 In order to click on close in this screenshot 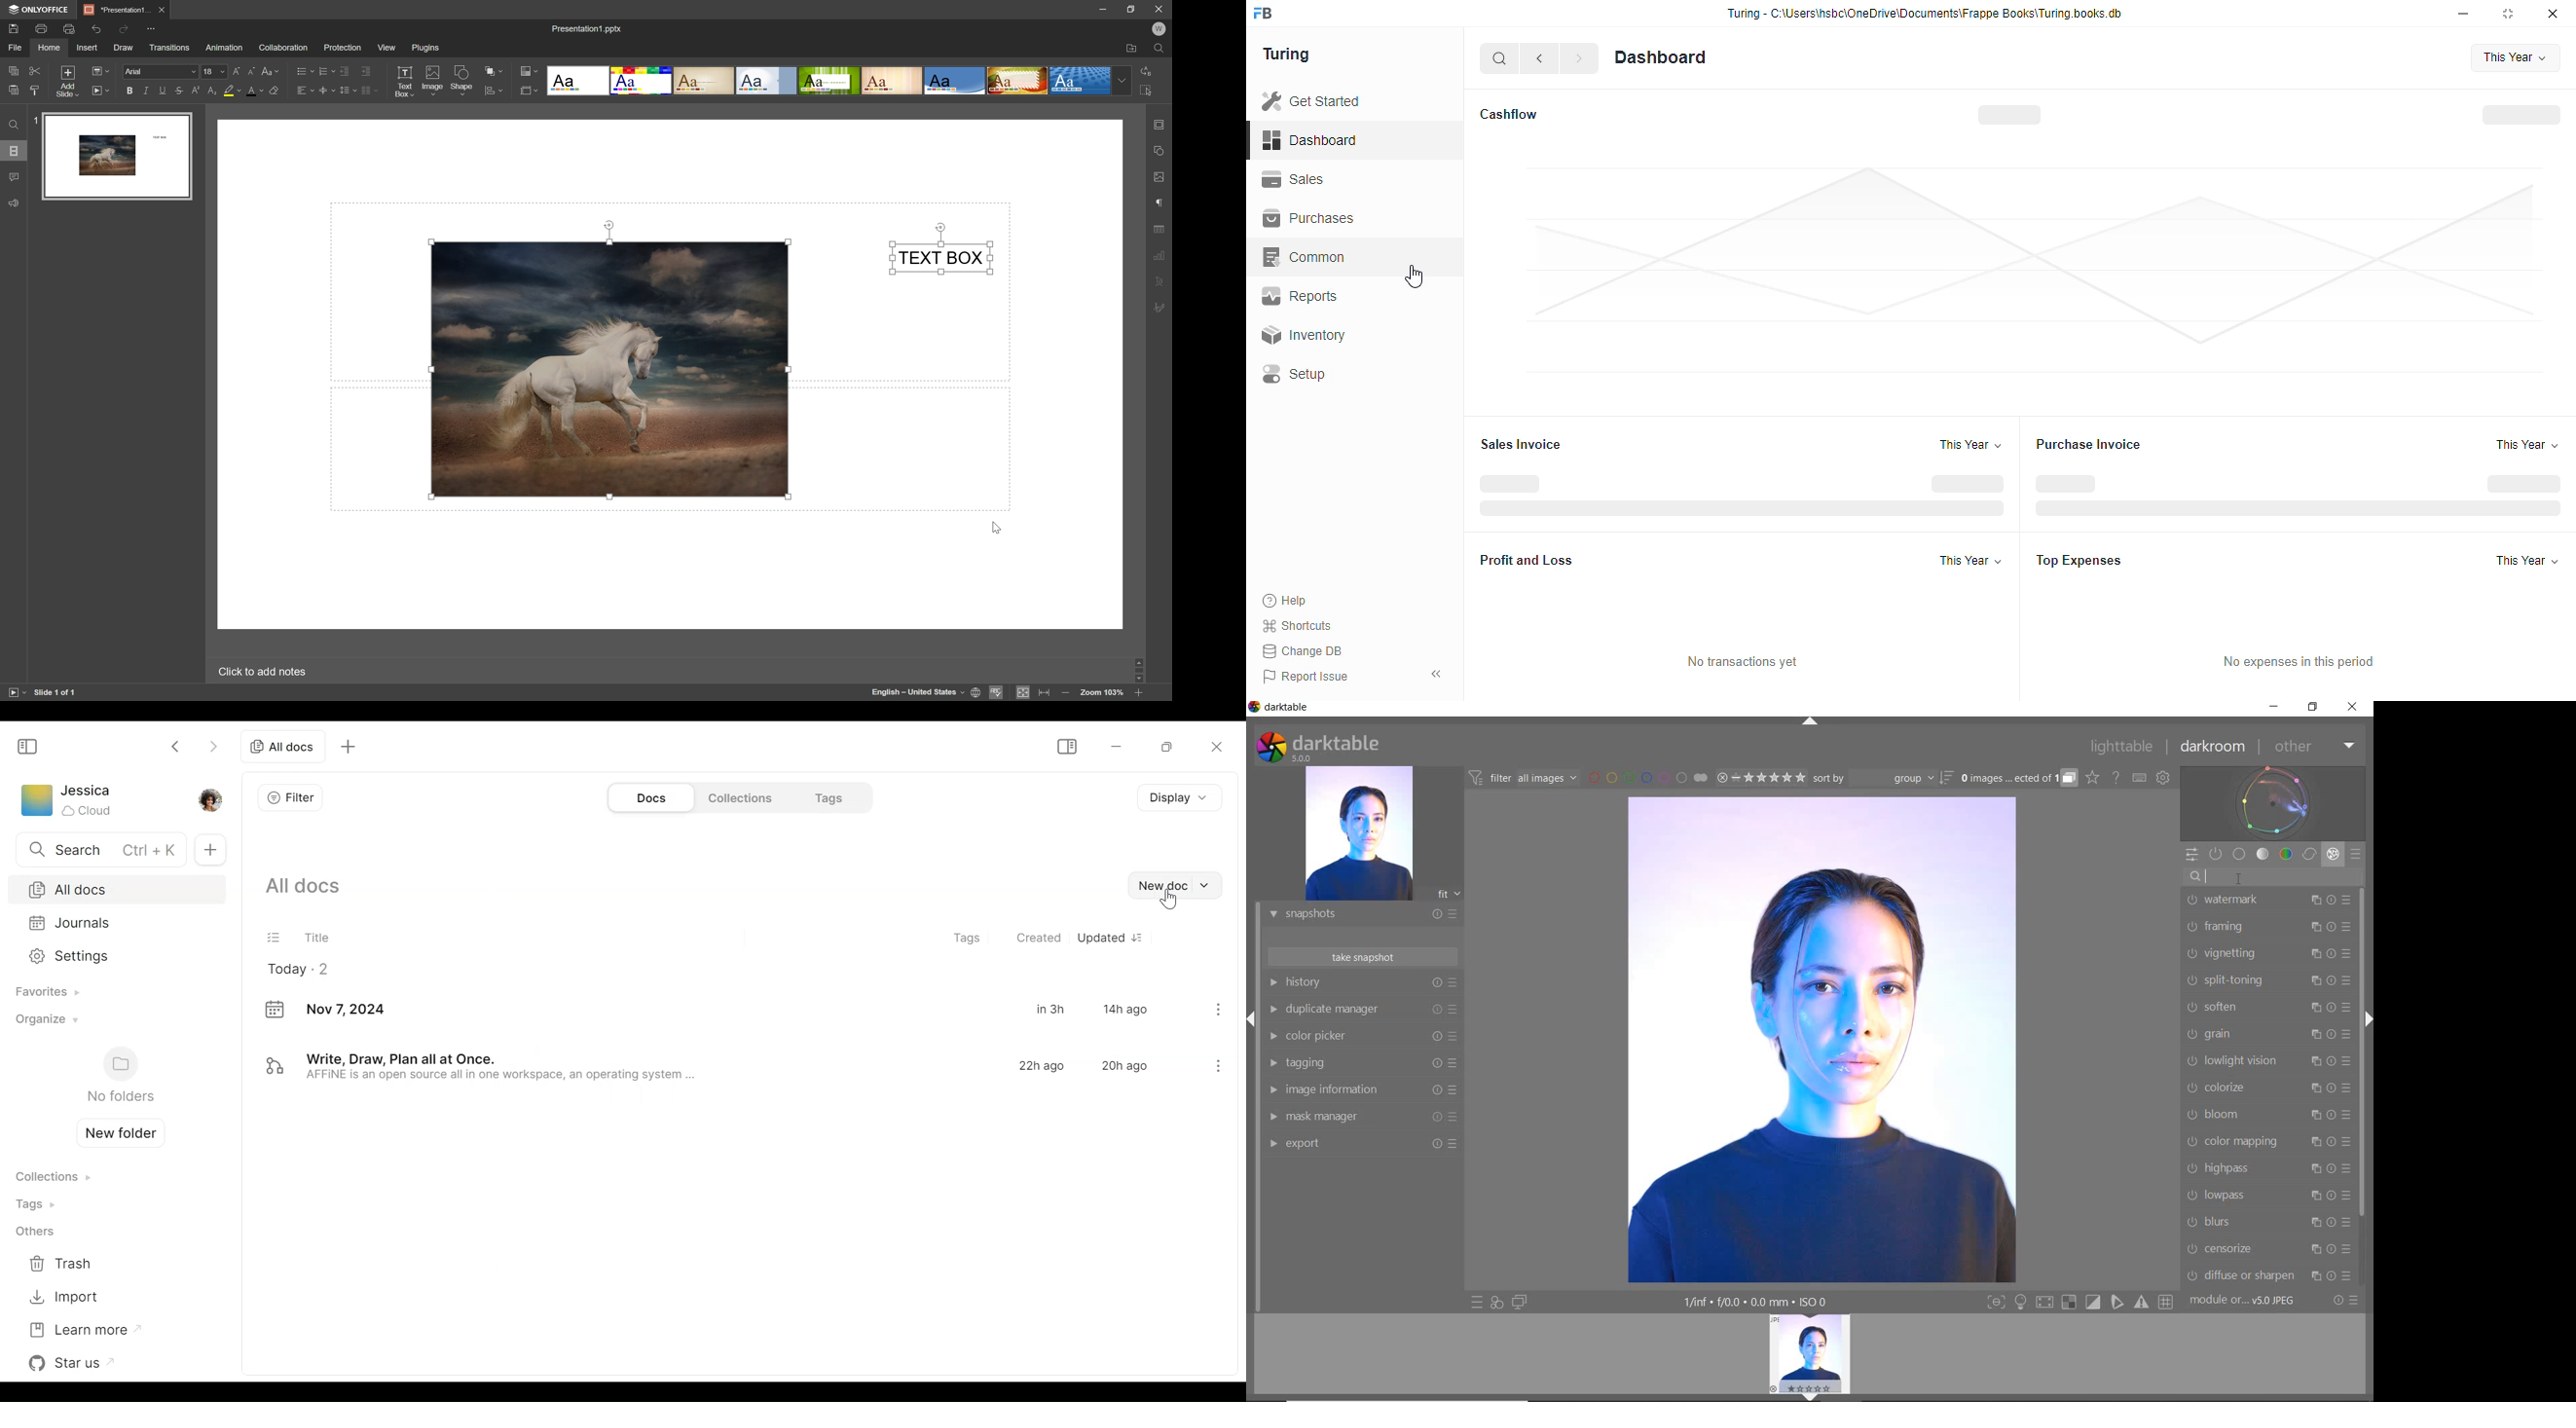, I will do `click(163, 10)`.